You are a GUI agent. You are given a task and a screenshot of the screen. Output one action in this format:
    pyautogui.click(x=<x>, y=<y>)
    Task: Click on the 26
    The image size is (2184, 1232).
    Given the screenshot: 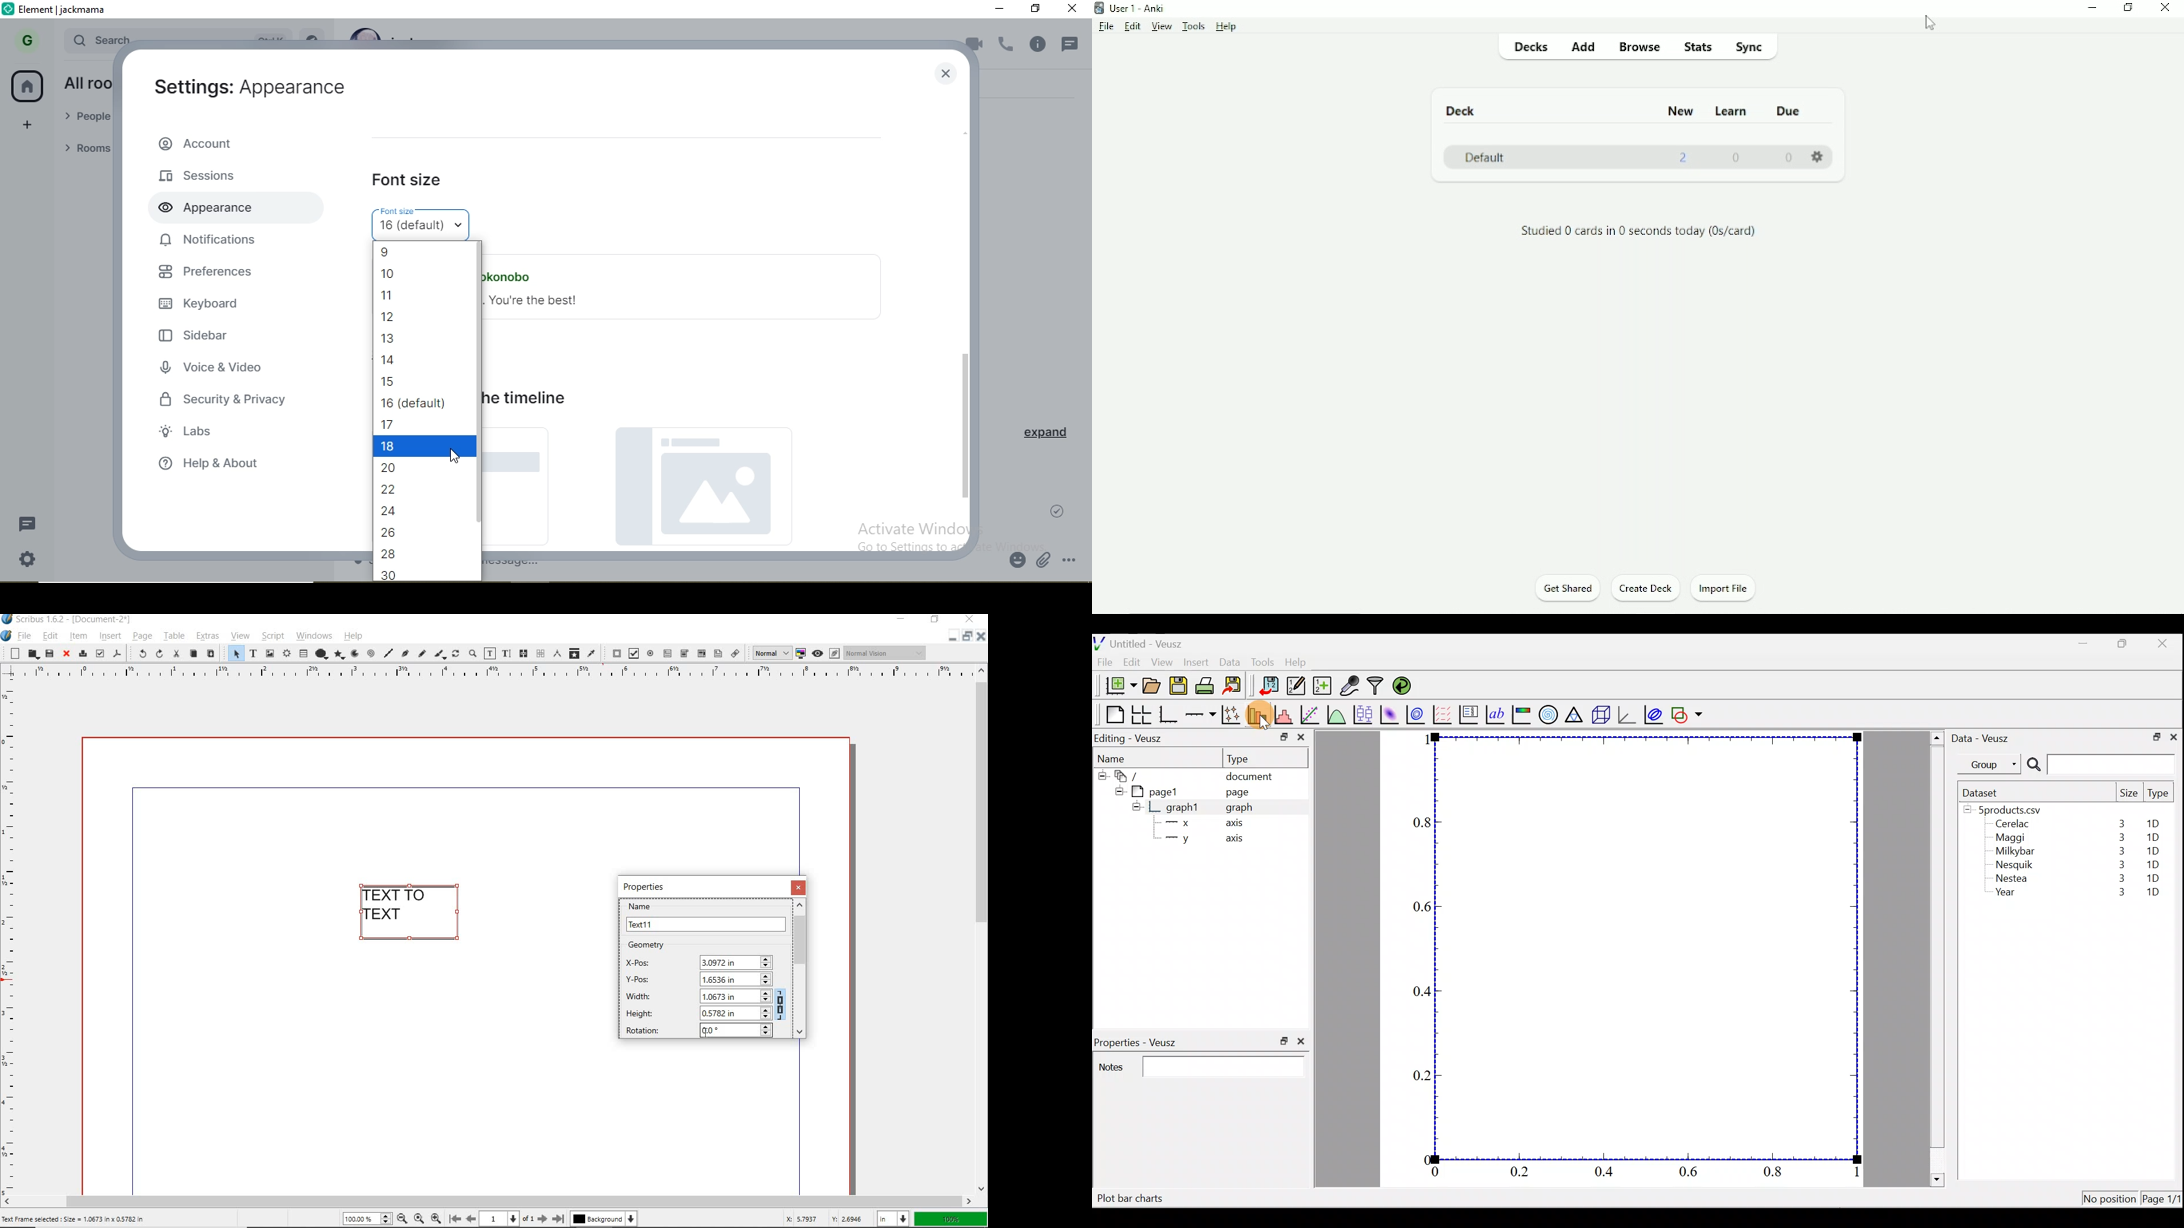 What is the action you would take?
    pyautogui.click(x=417, y=531)
    